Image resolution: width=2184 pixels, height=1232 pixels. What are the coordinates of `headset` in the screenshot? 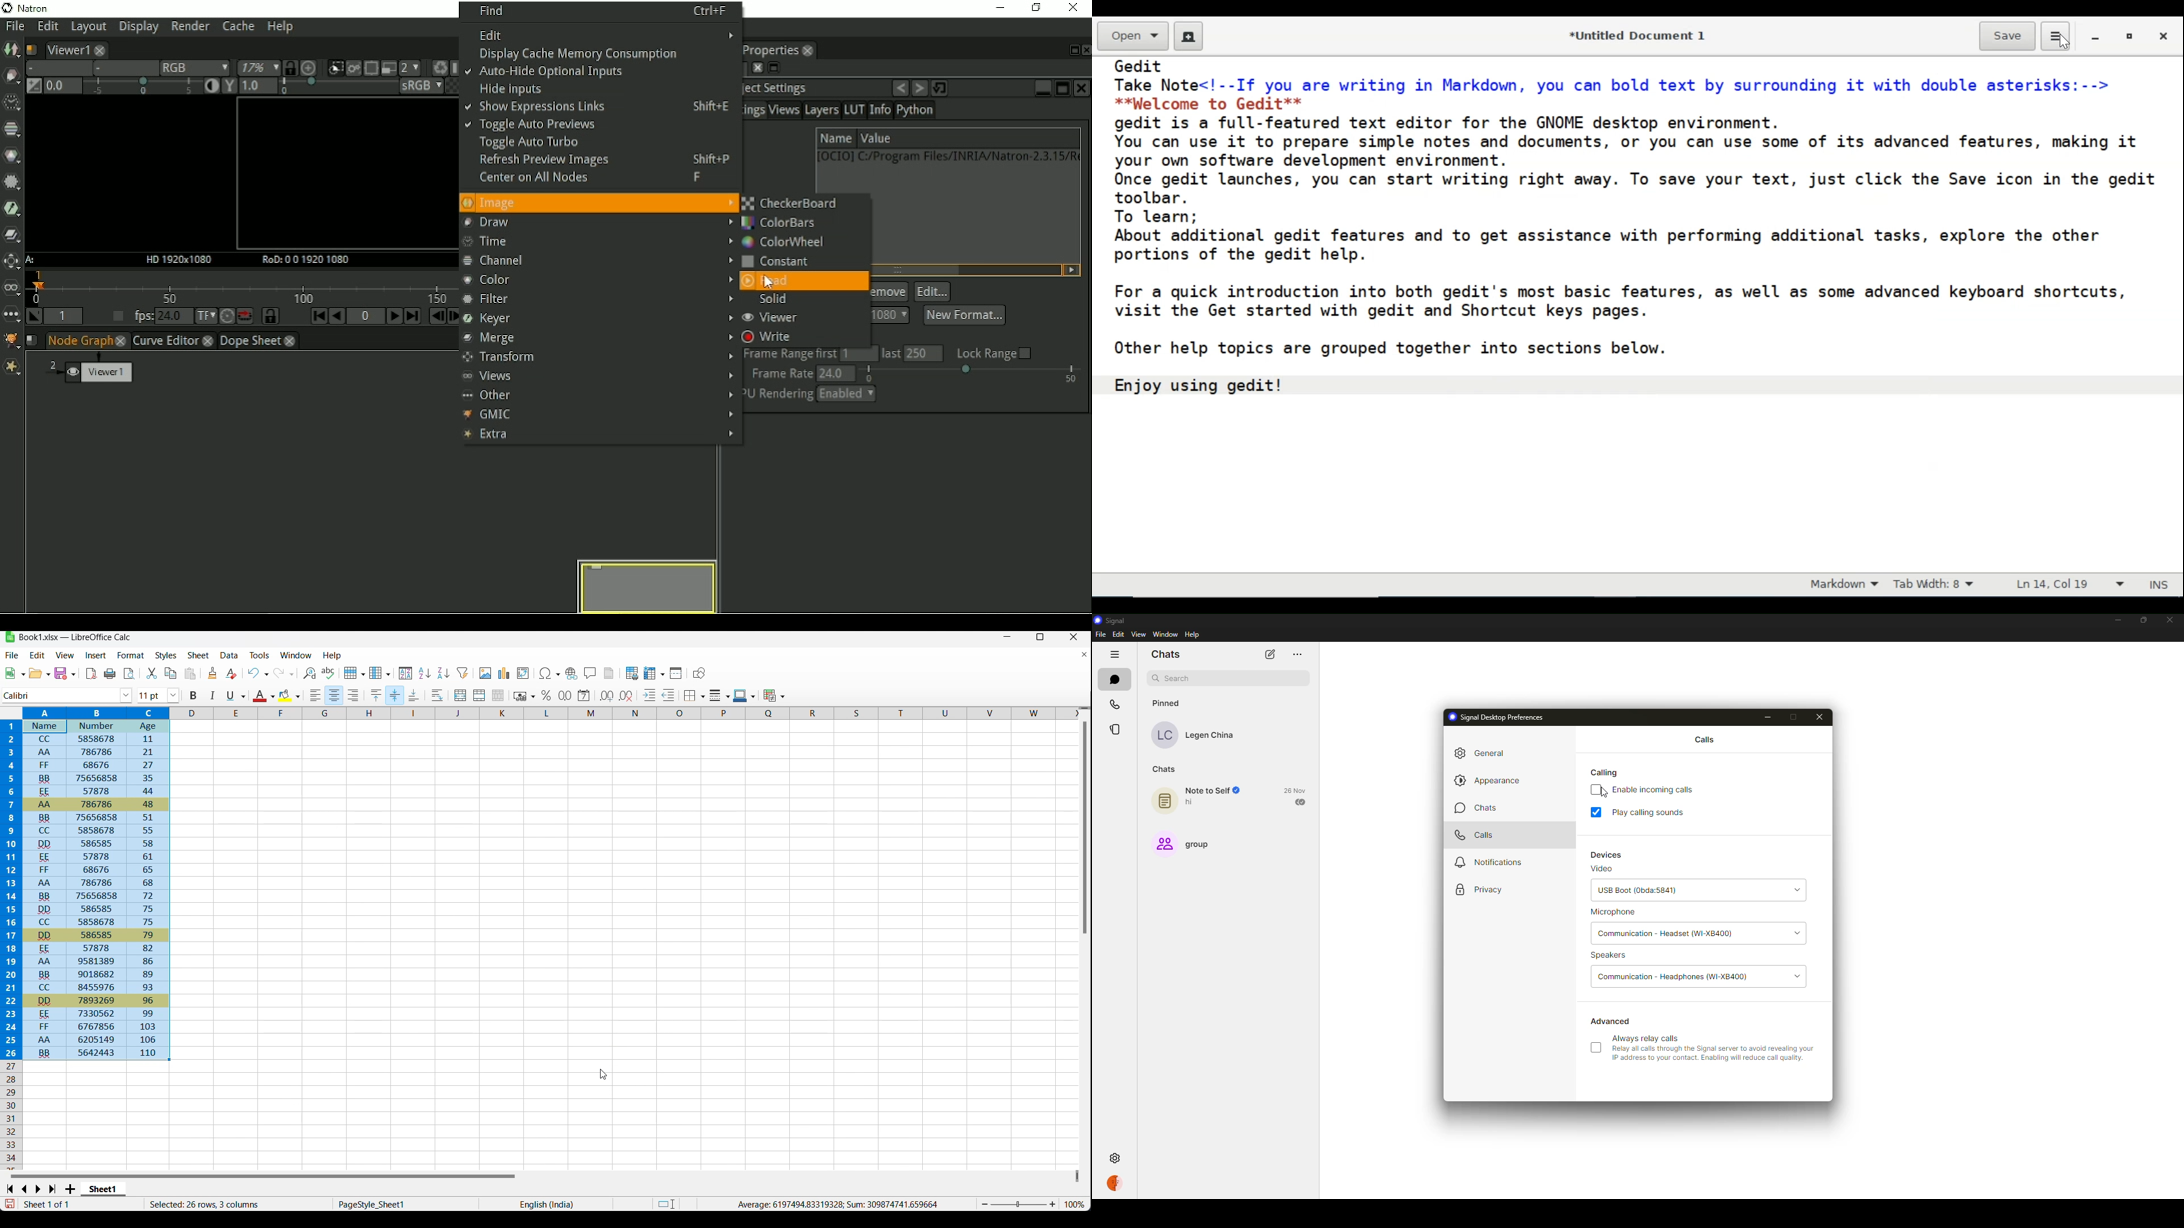 It's located at (1669, 934).